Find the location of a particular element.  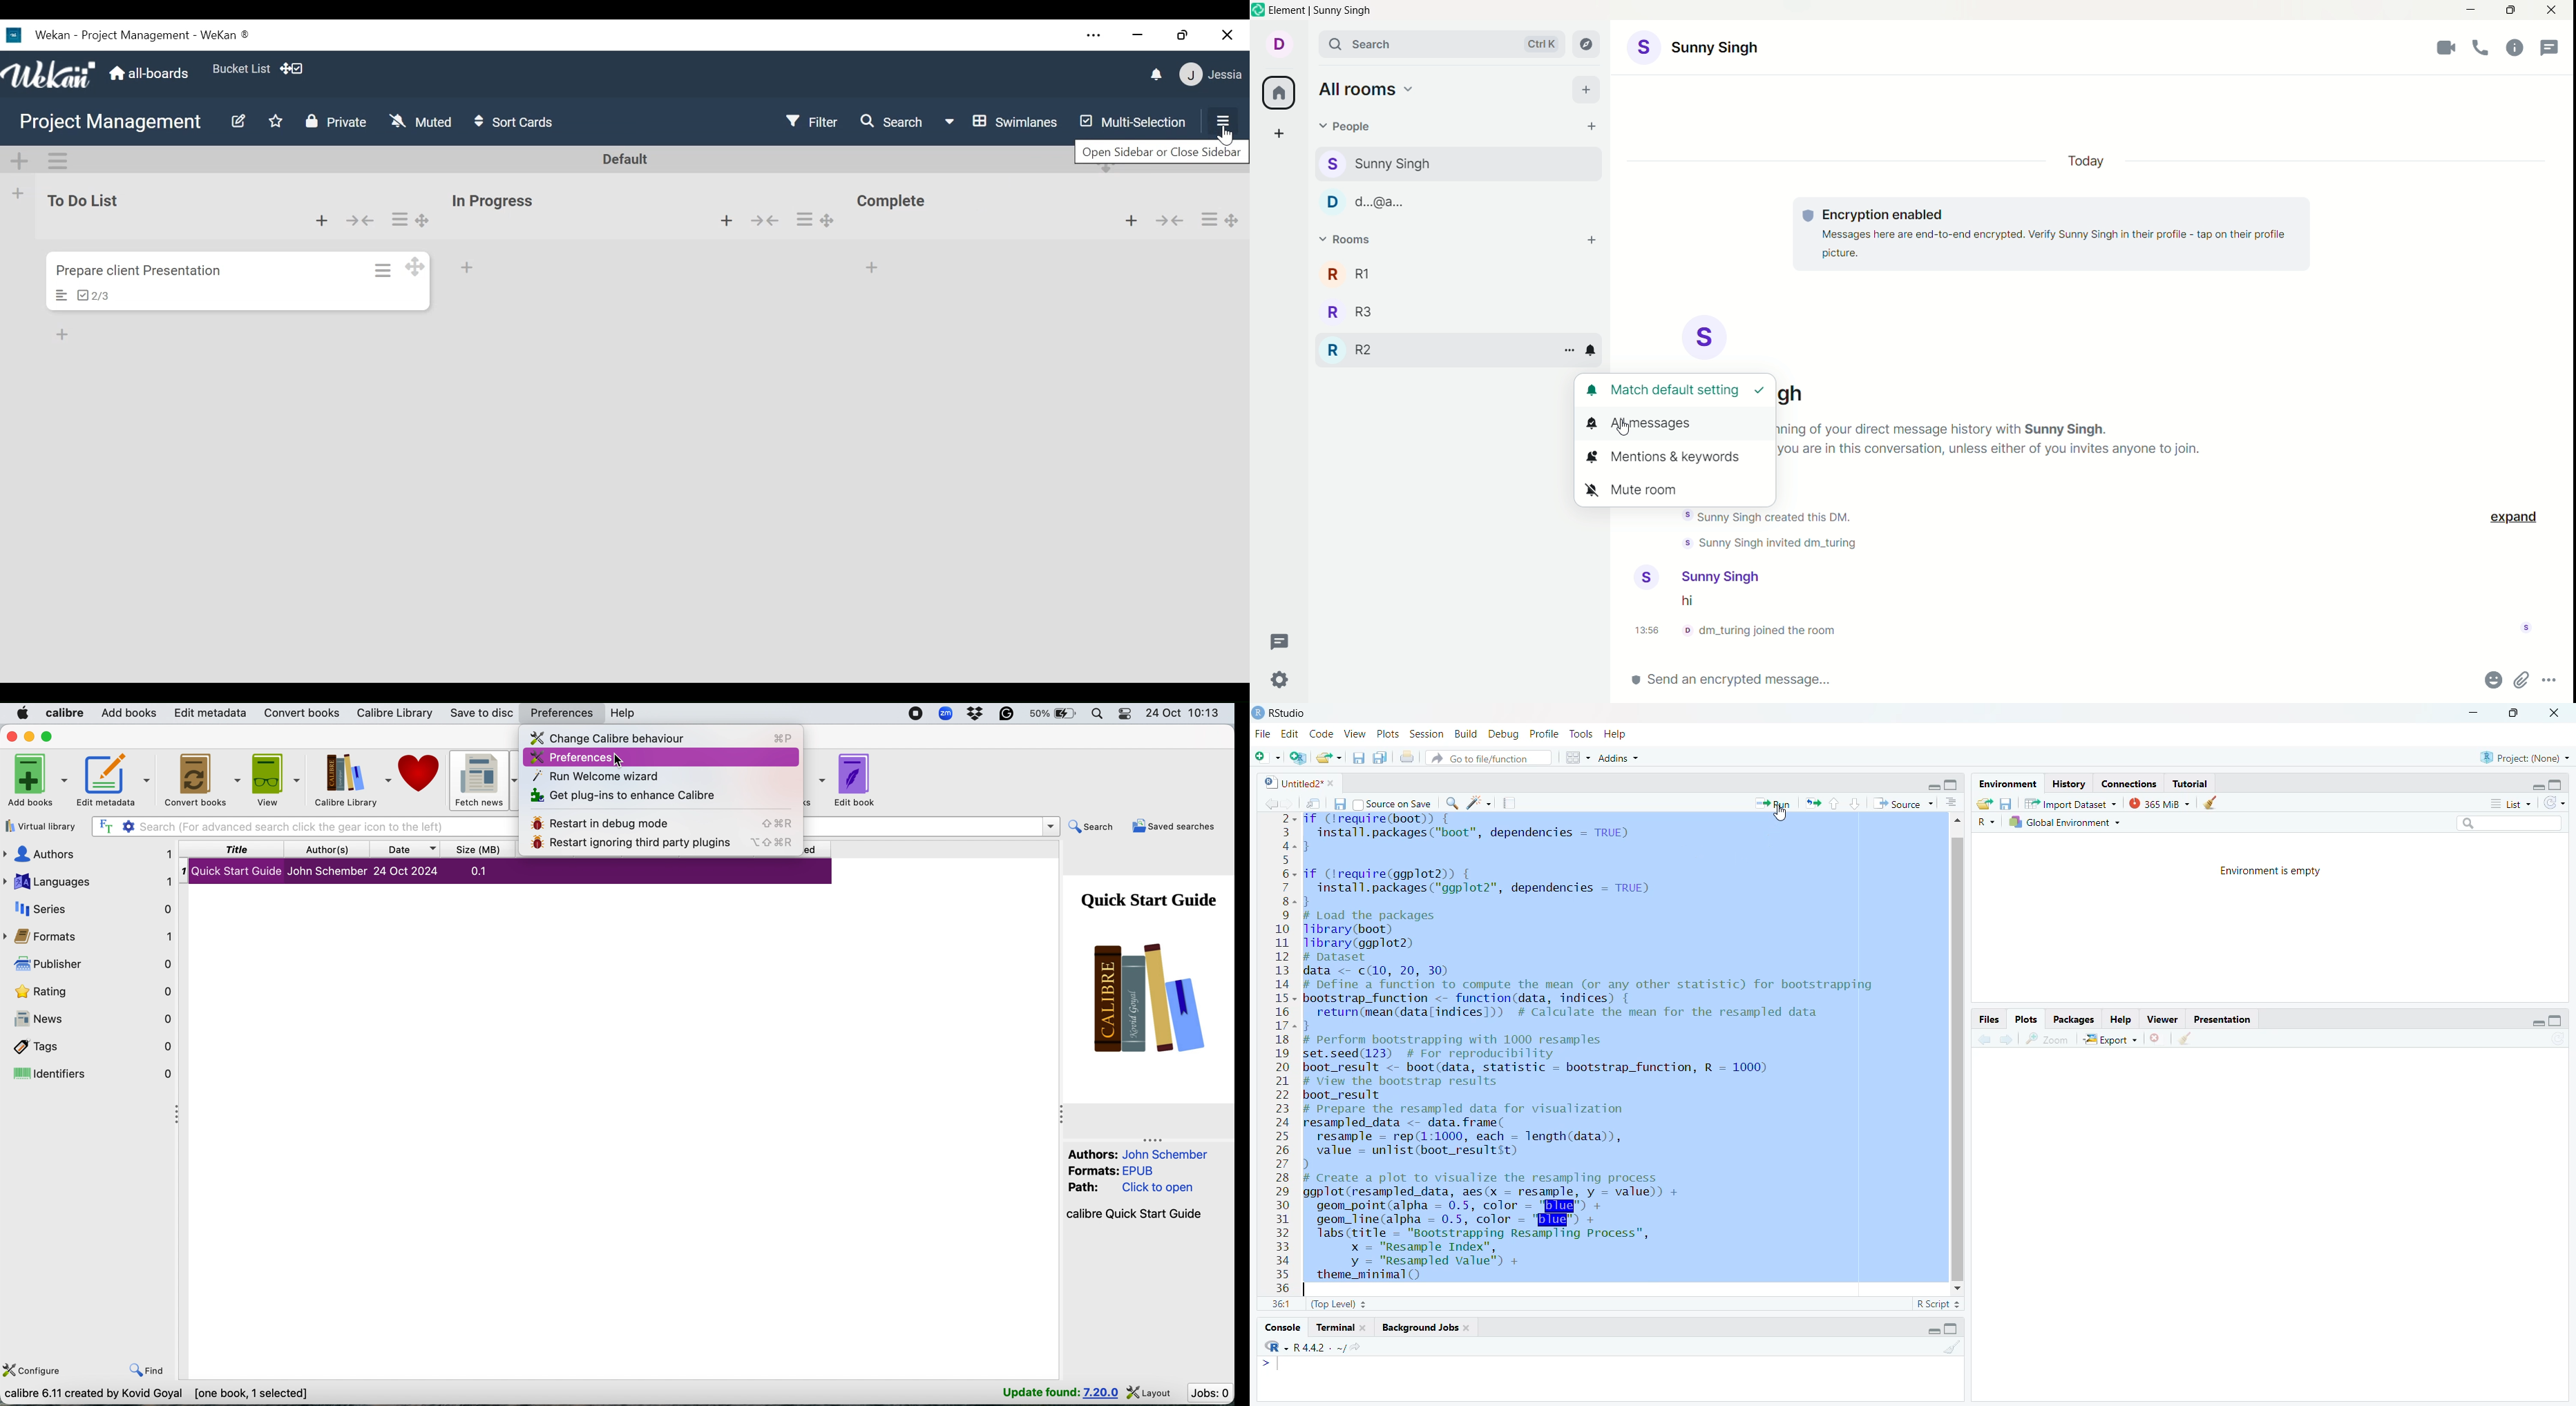

Environment is located at coordinates (2003, 784).